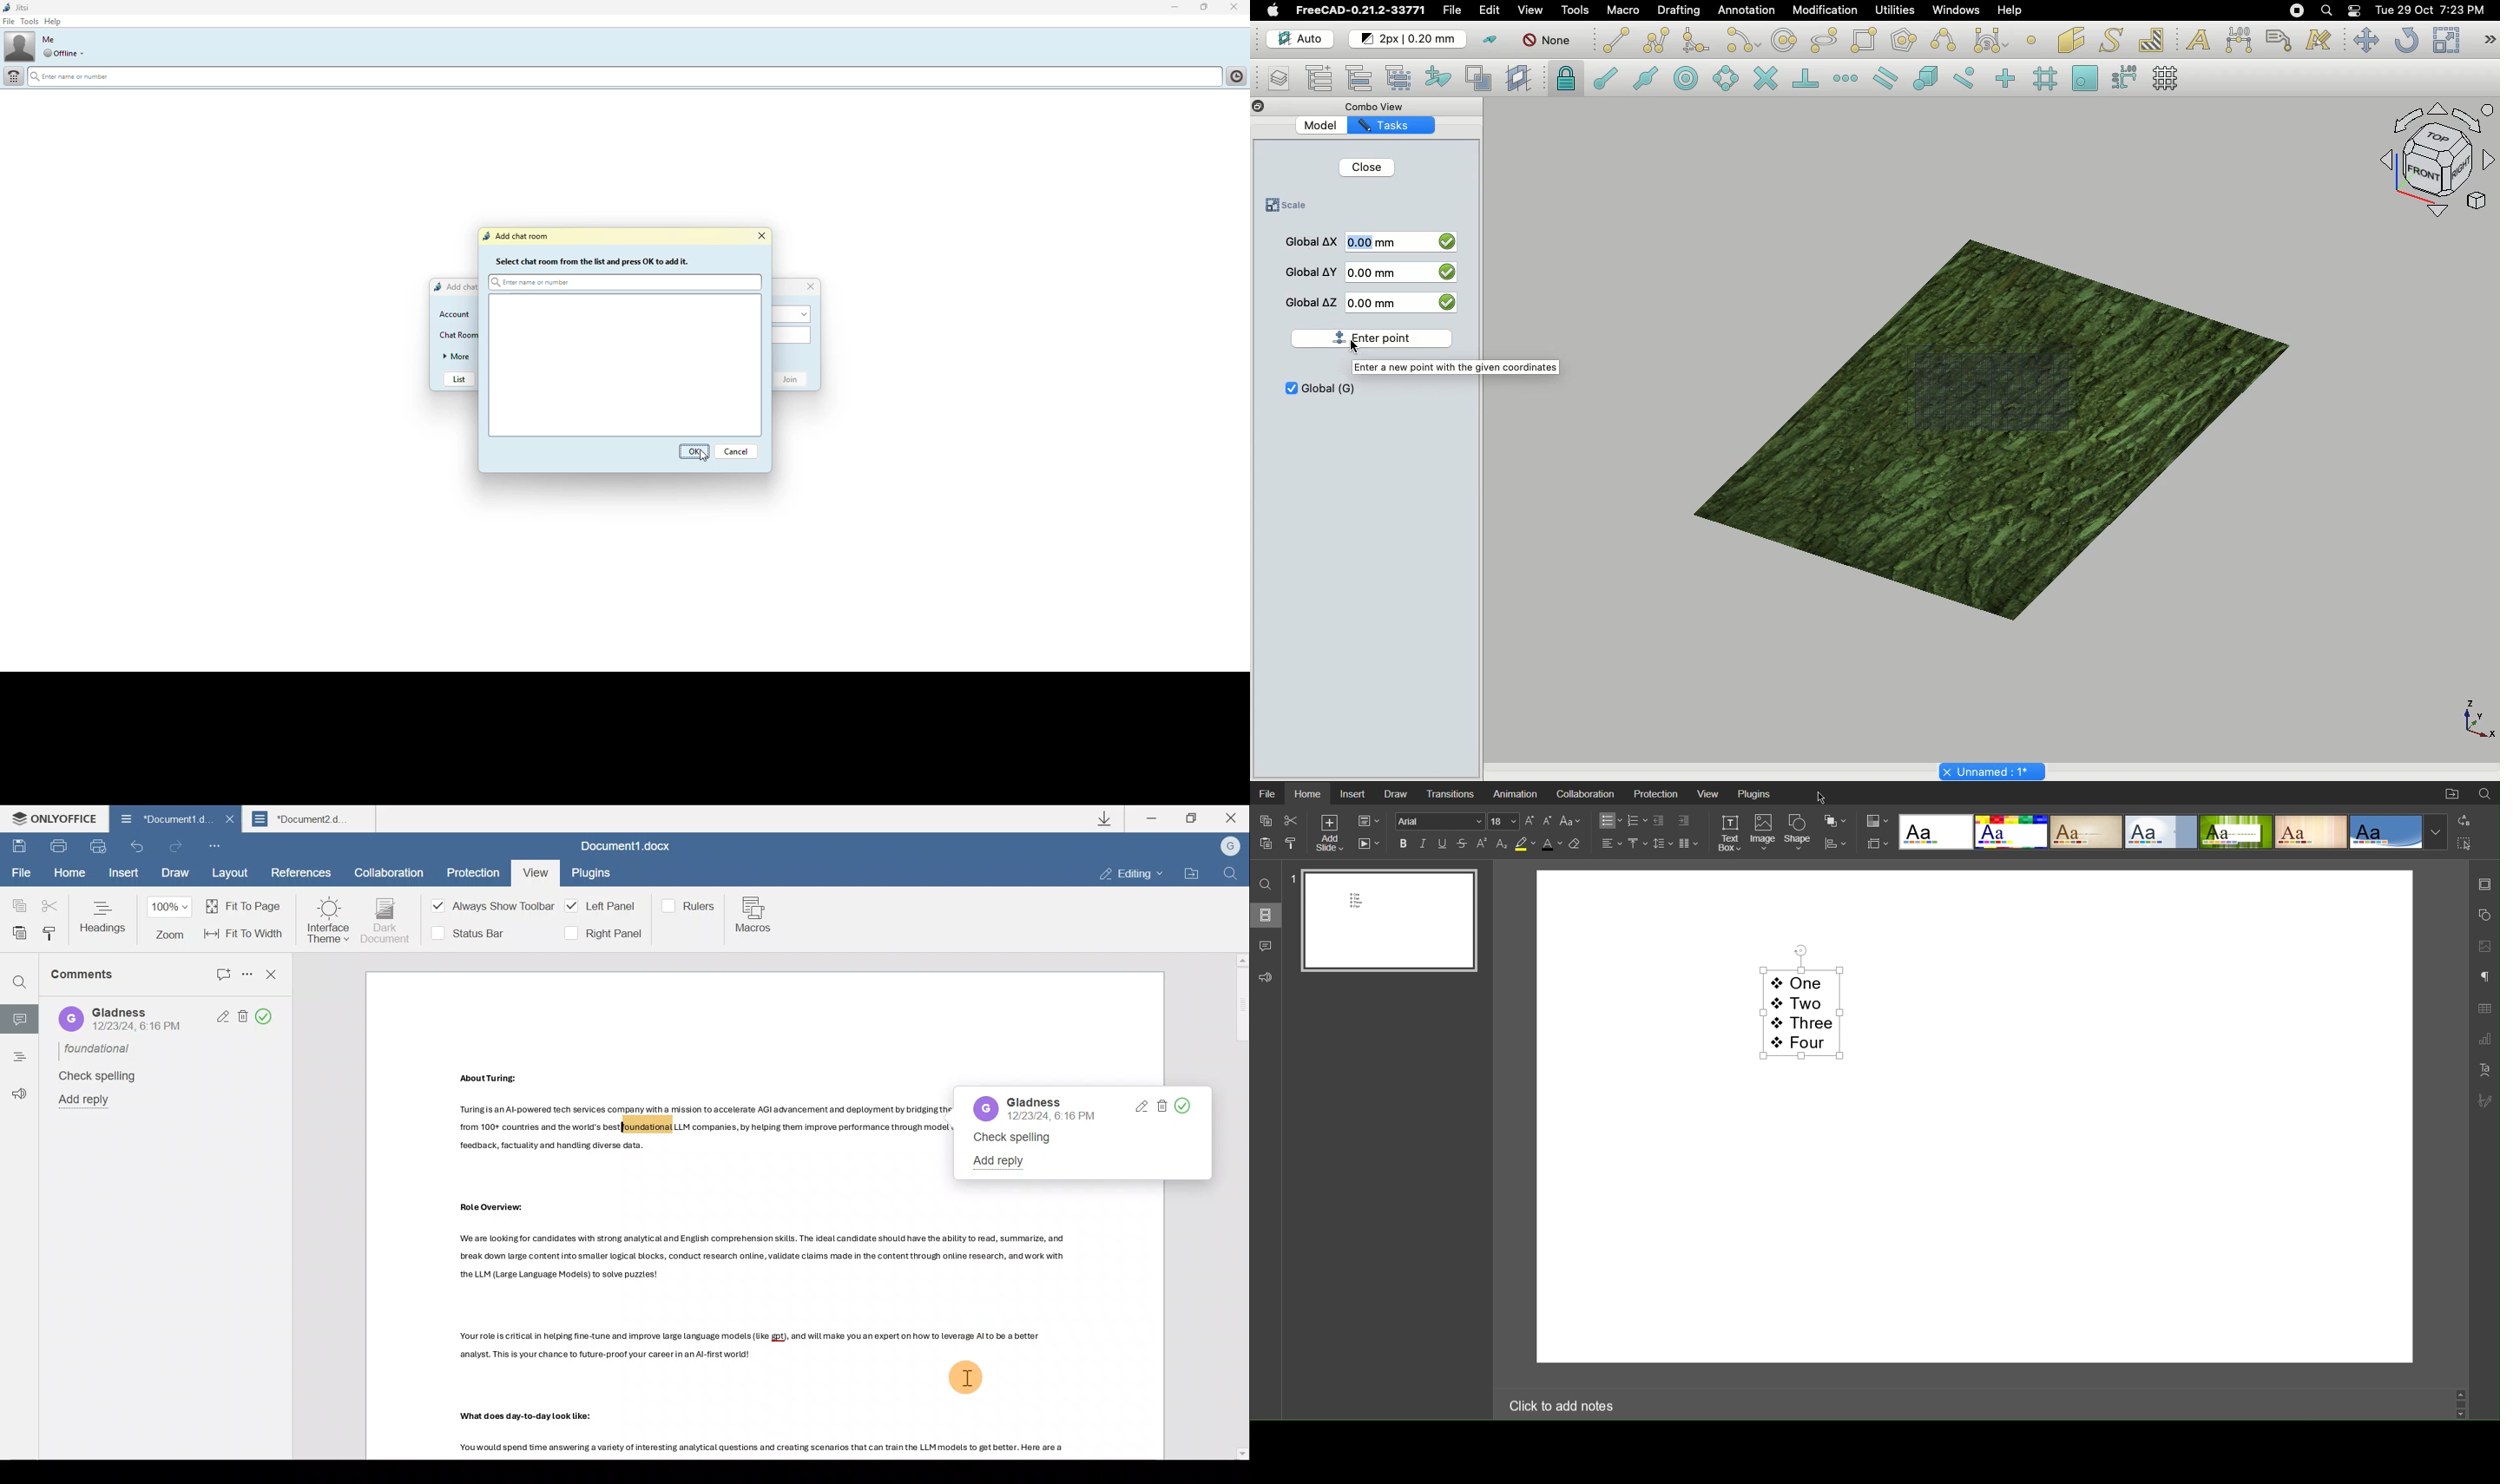 The width and height of the screenshot is (2520, 1484). Describe the element at coordinates (1560, 1407) in the screenshot. I see `Click to add notes` at that location.